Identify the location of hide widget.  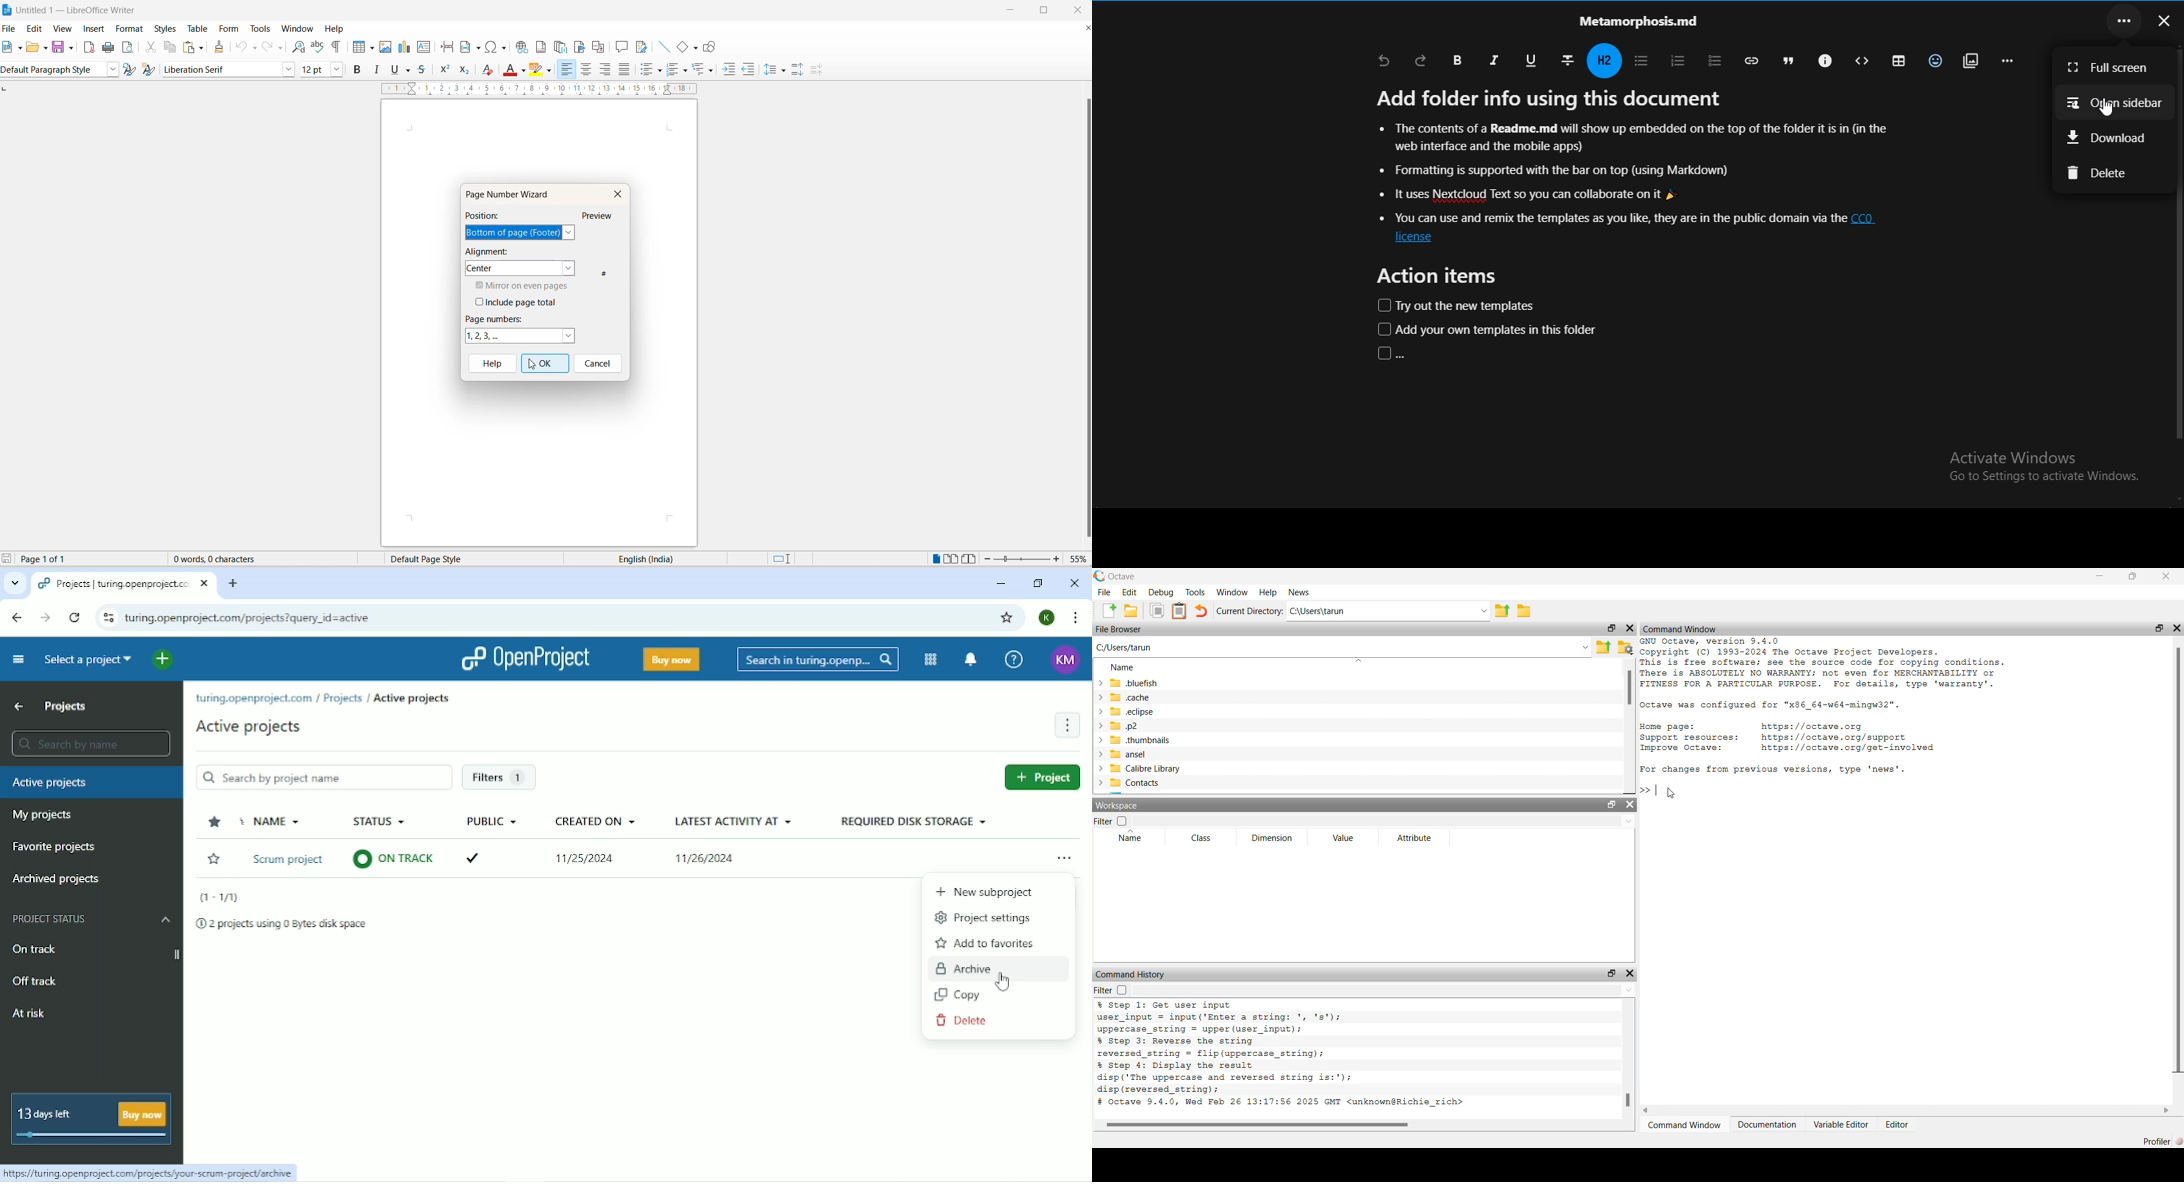
(2177, 627).